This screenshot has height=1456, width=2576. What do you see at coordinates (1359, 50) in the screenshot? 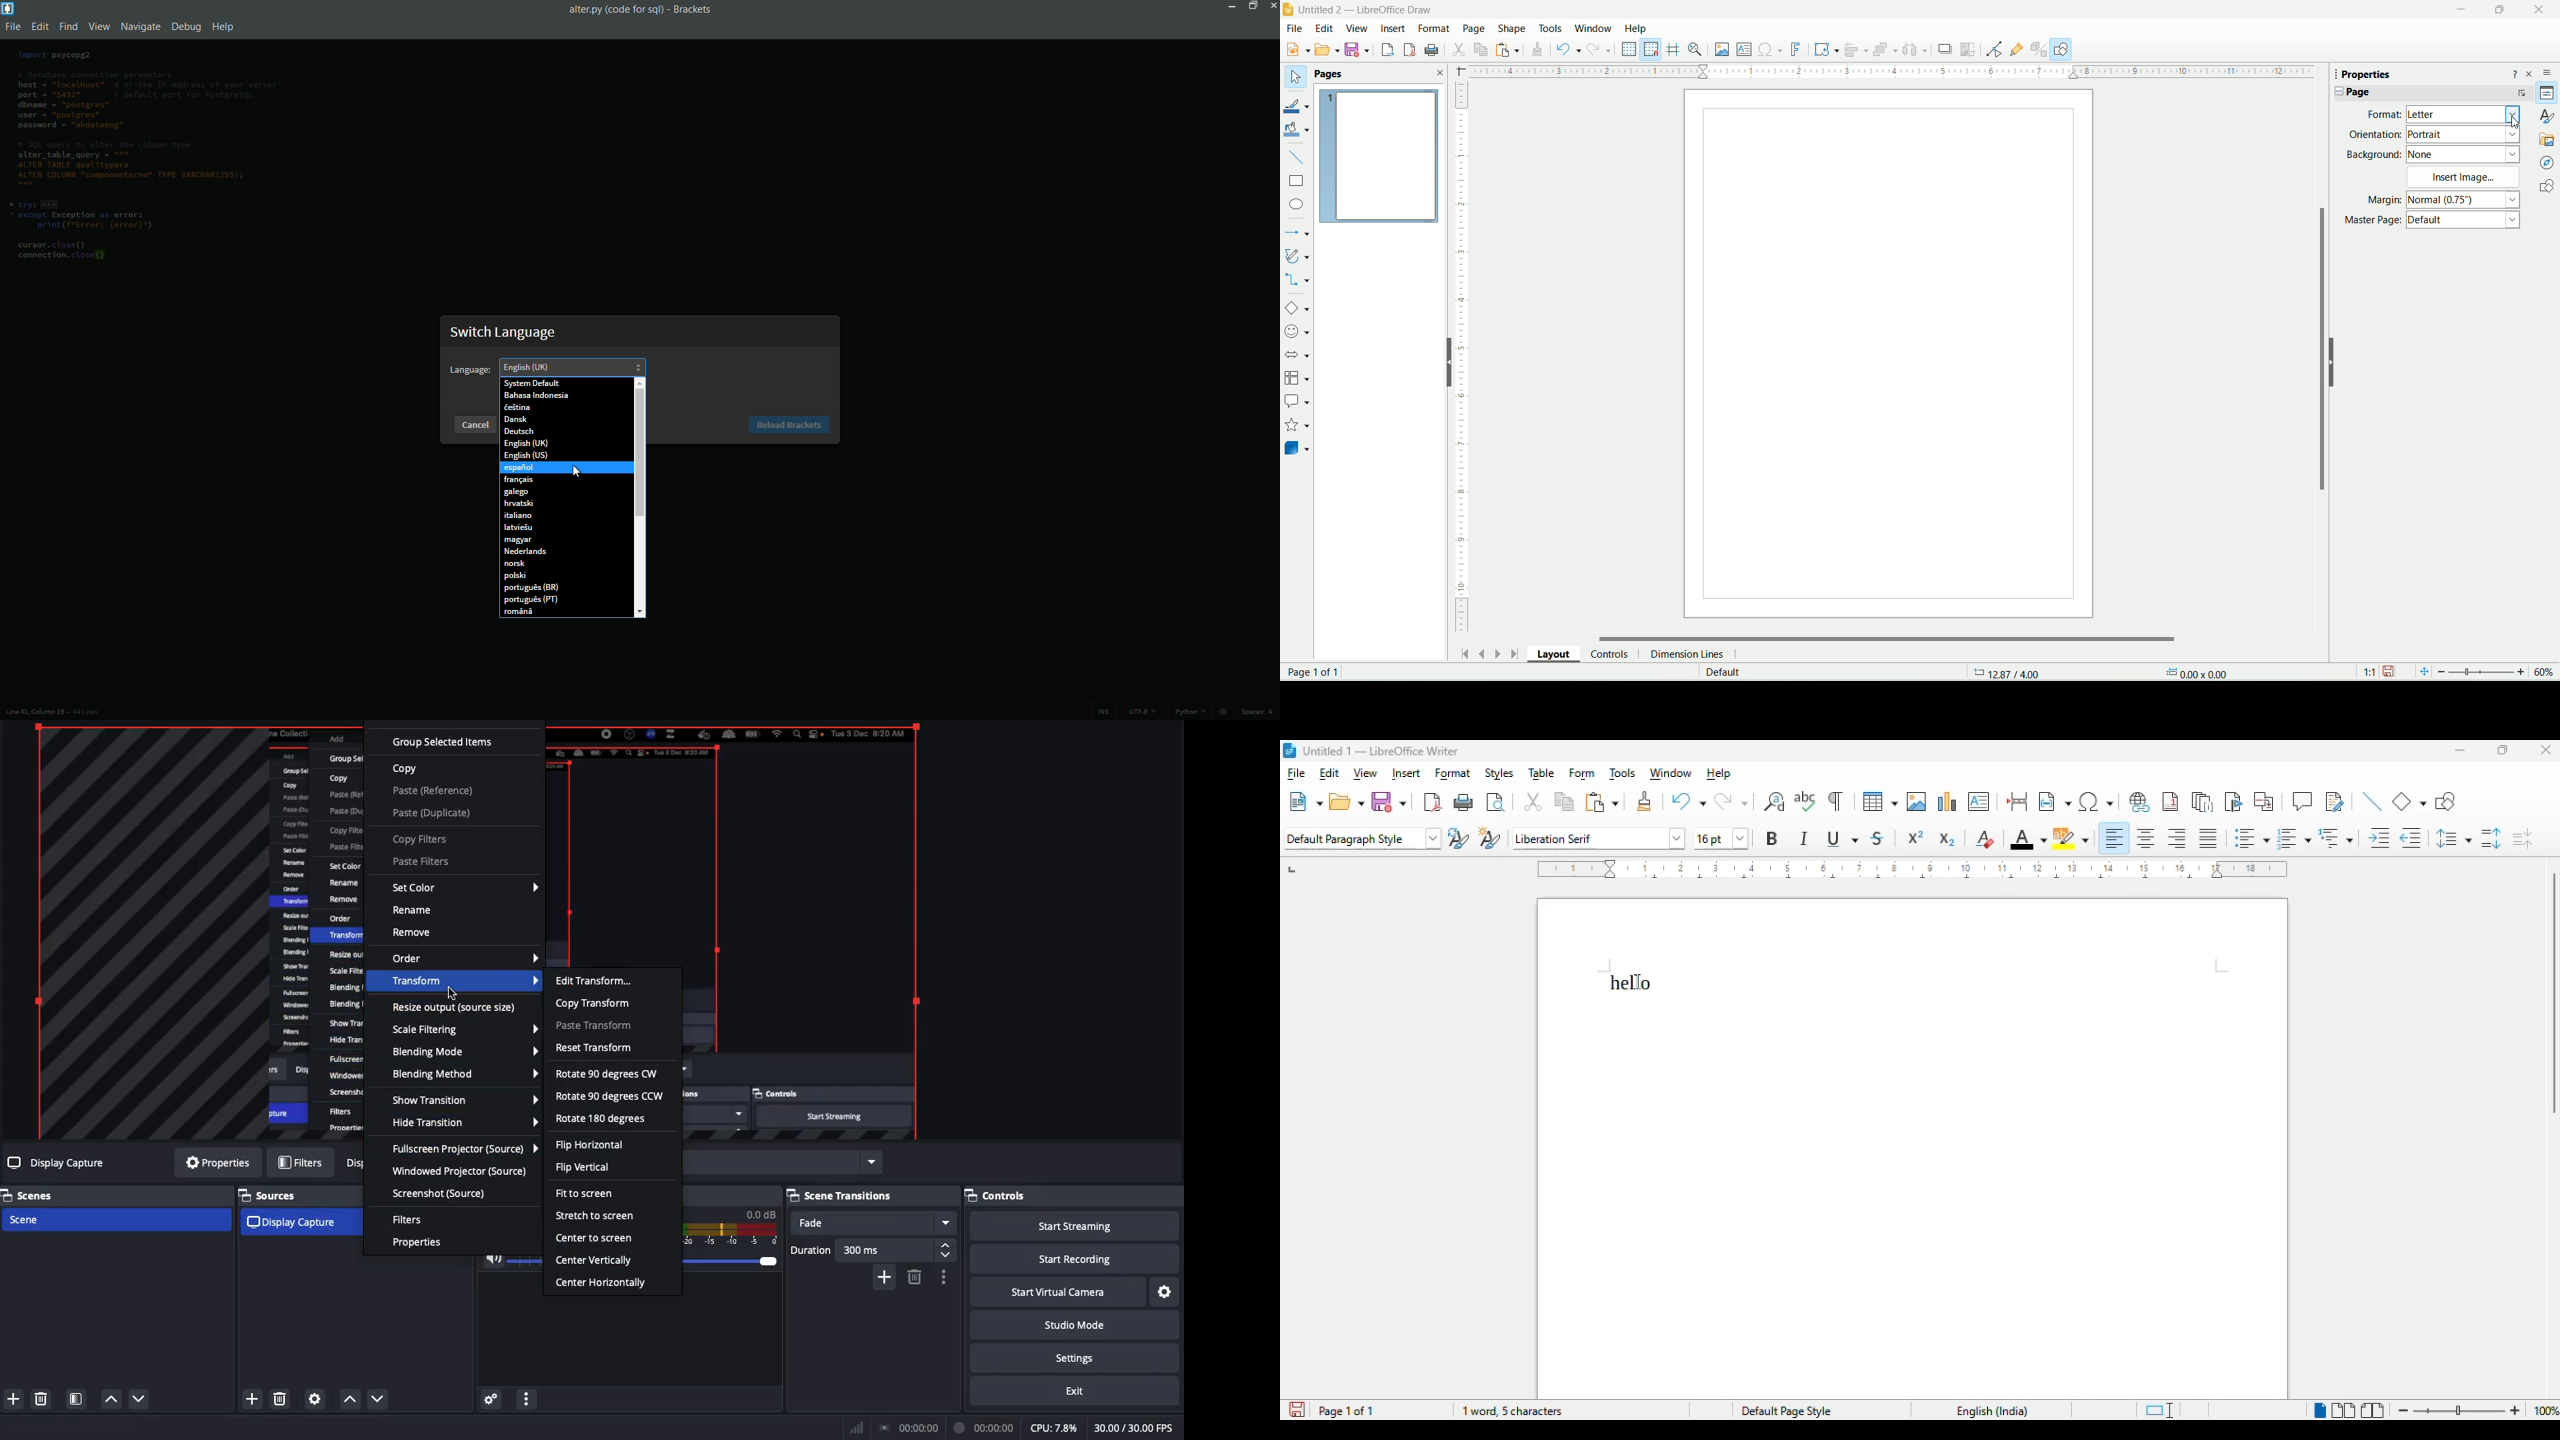
I see `save` at bounding box center [1359, 50].